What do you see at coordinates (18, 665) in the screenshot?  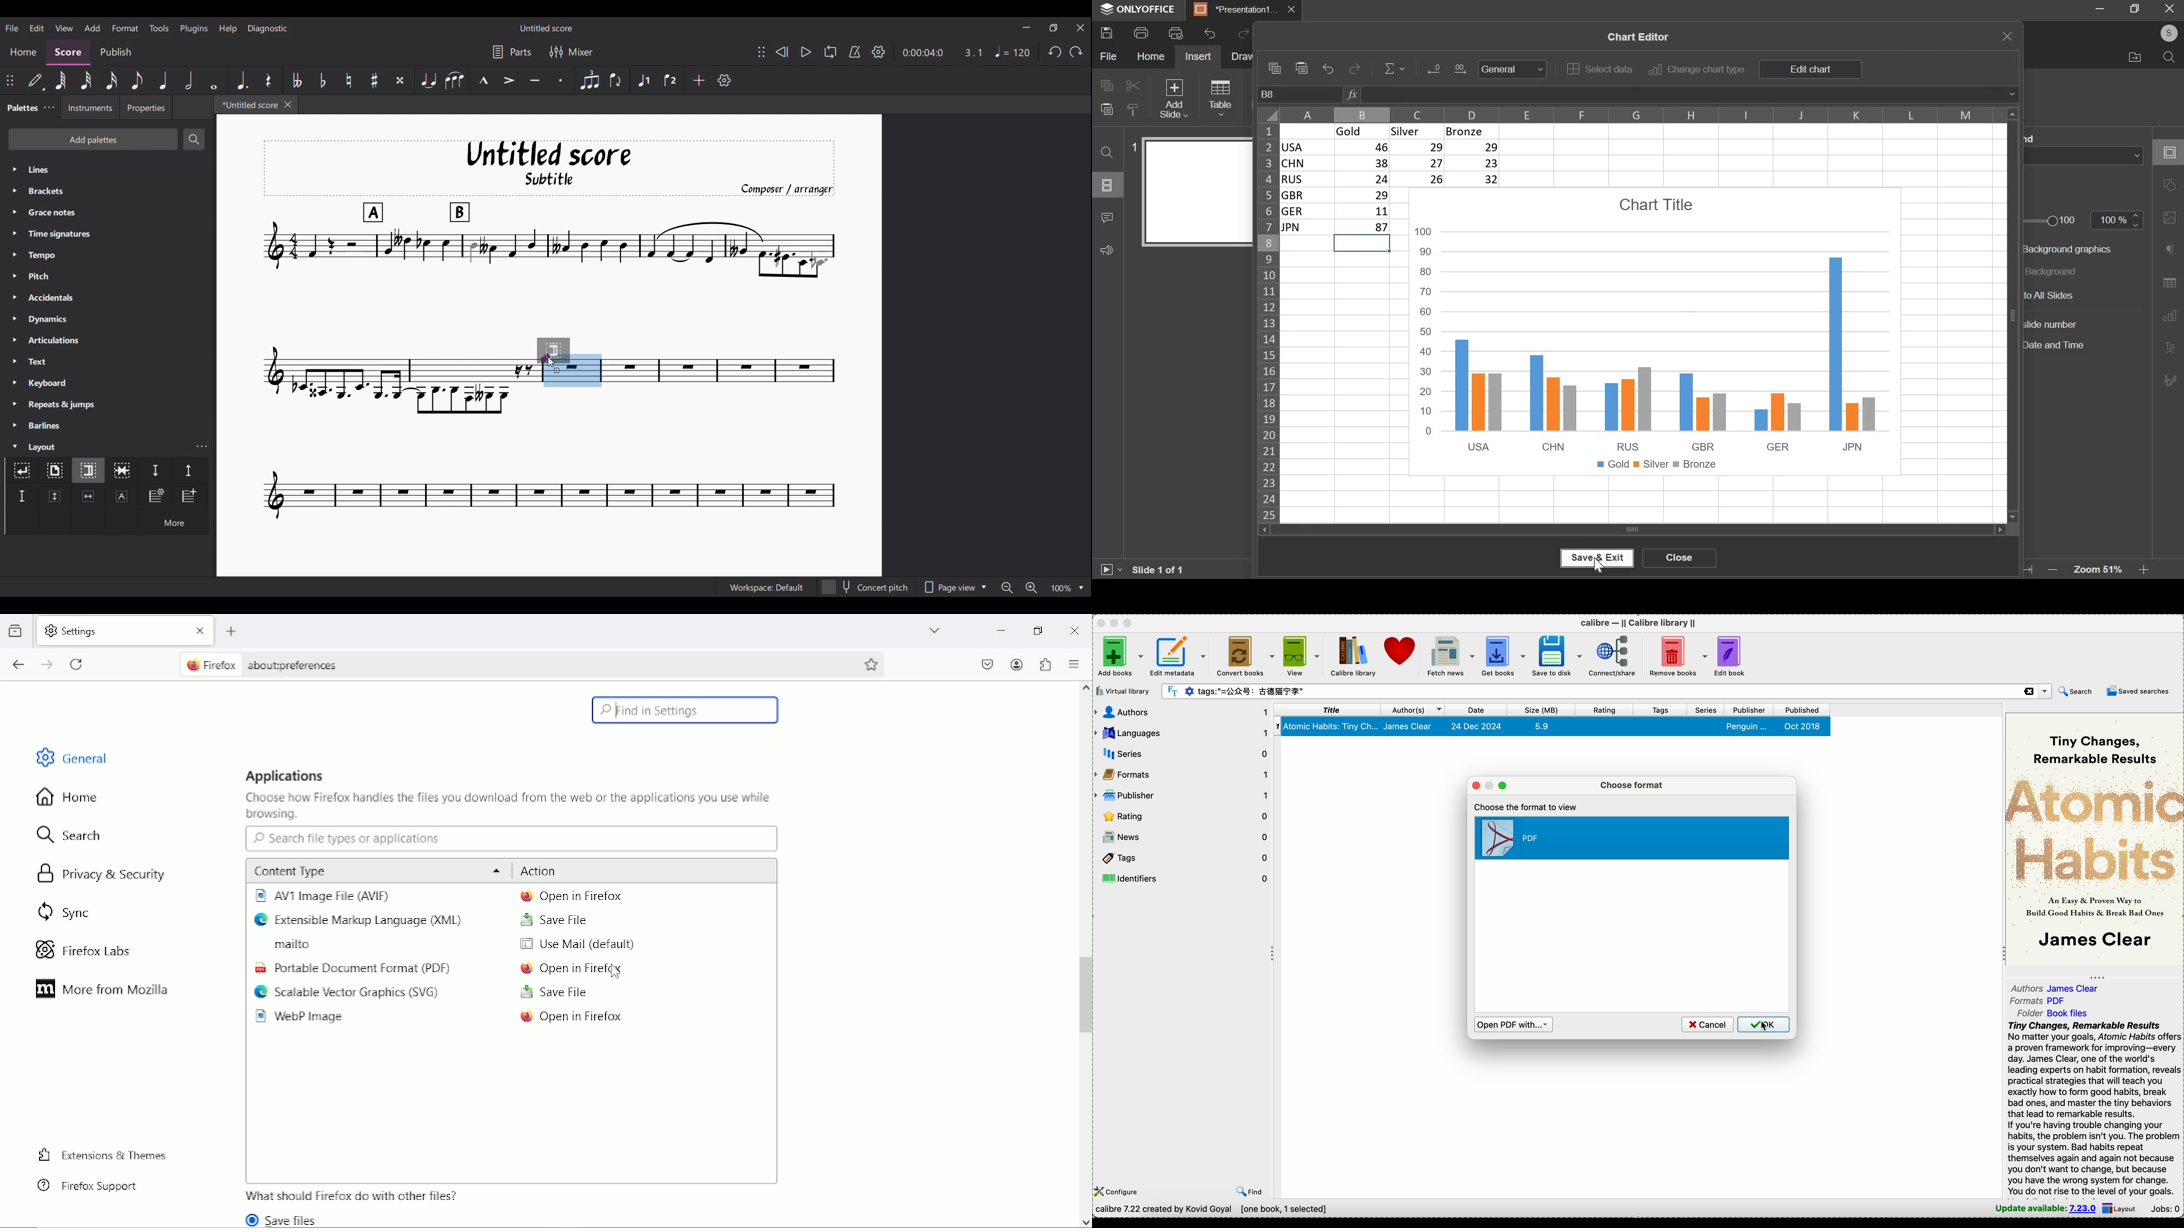 I see `Go back` at bounding box center [18, 665].